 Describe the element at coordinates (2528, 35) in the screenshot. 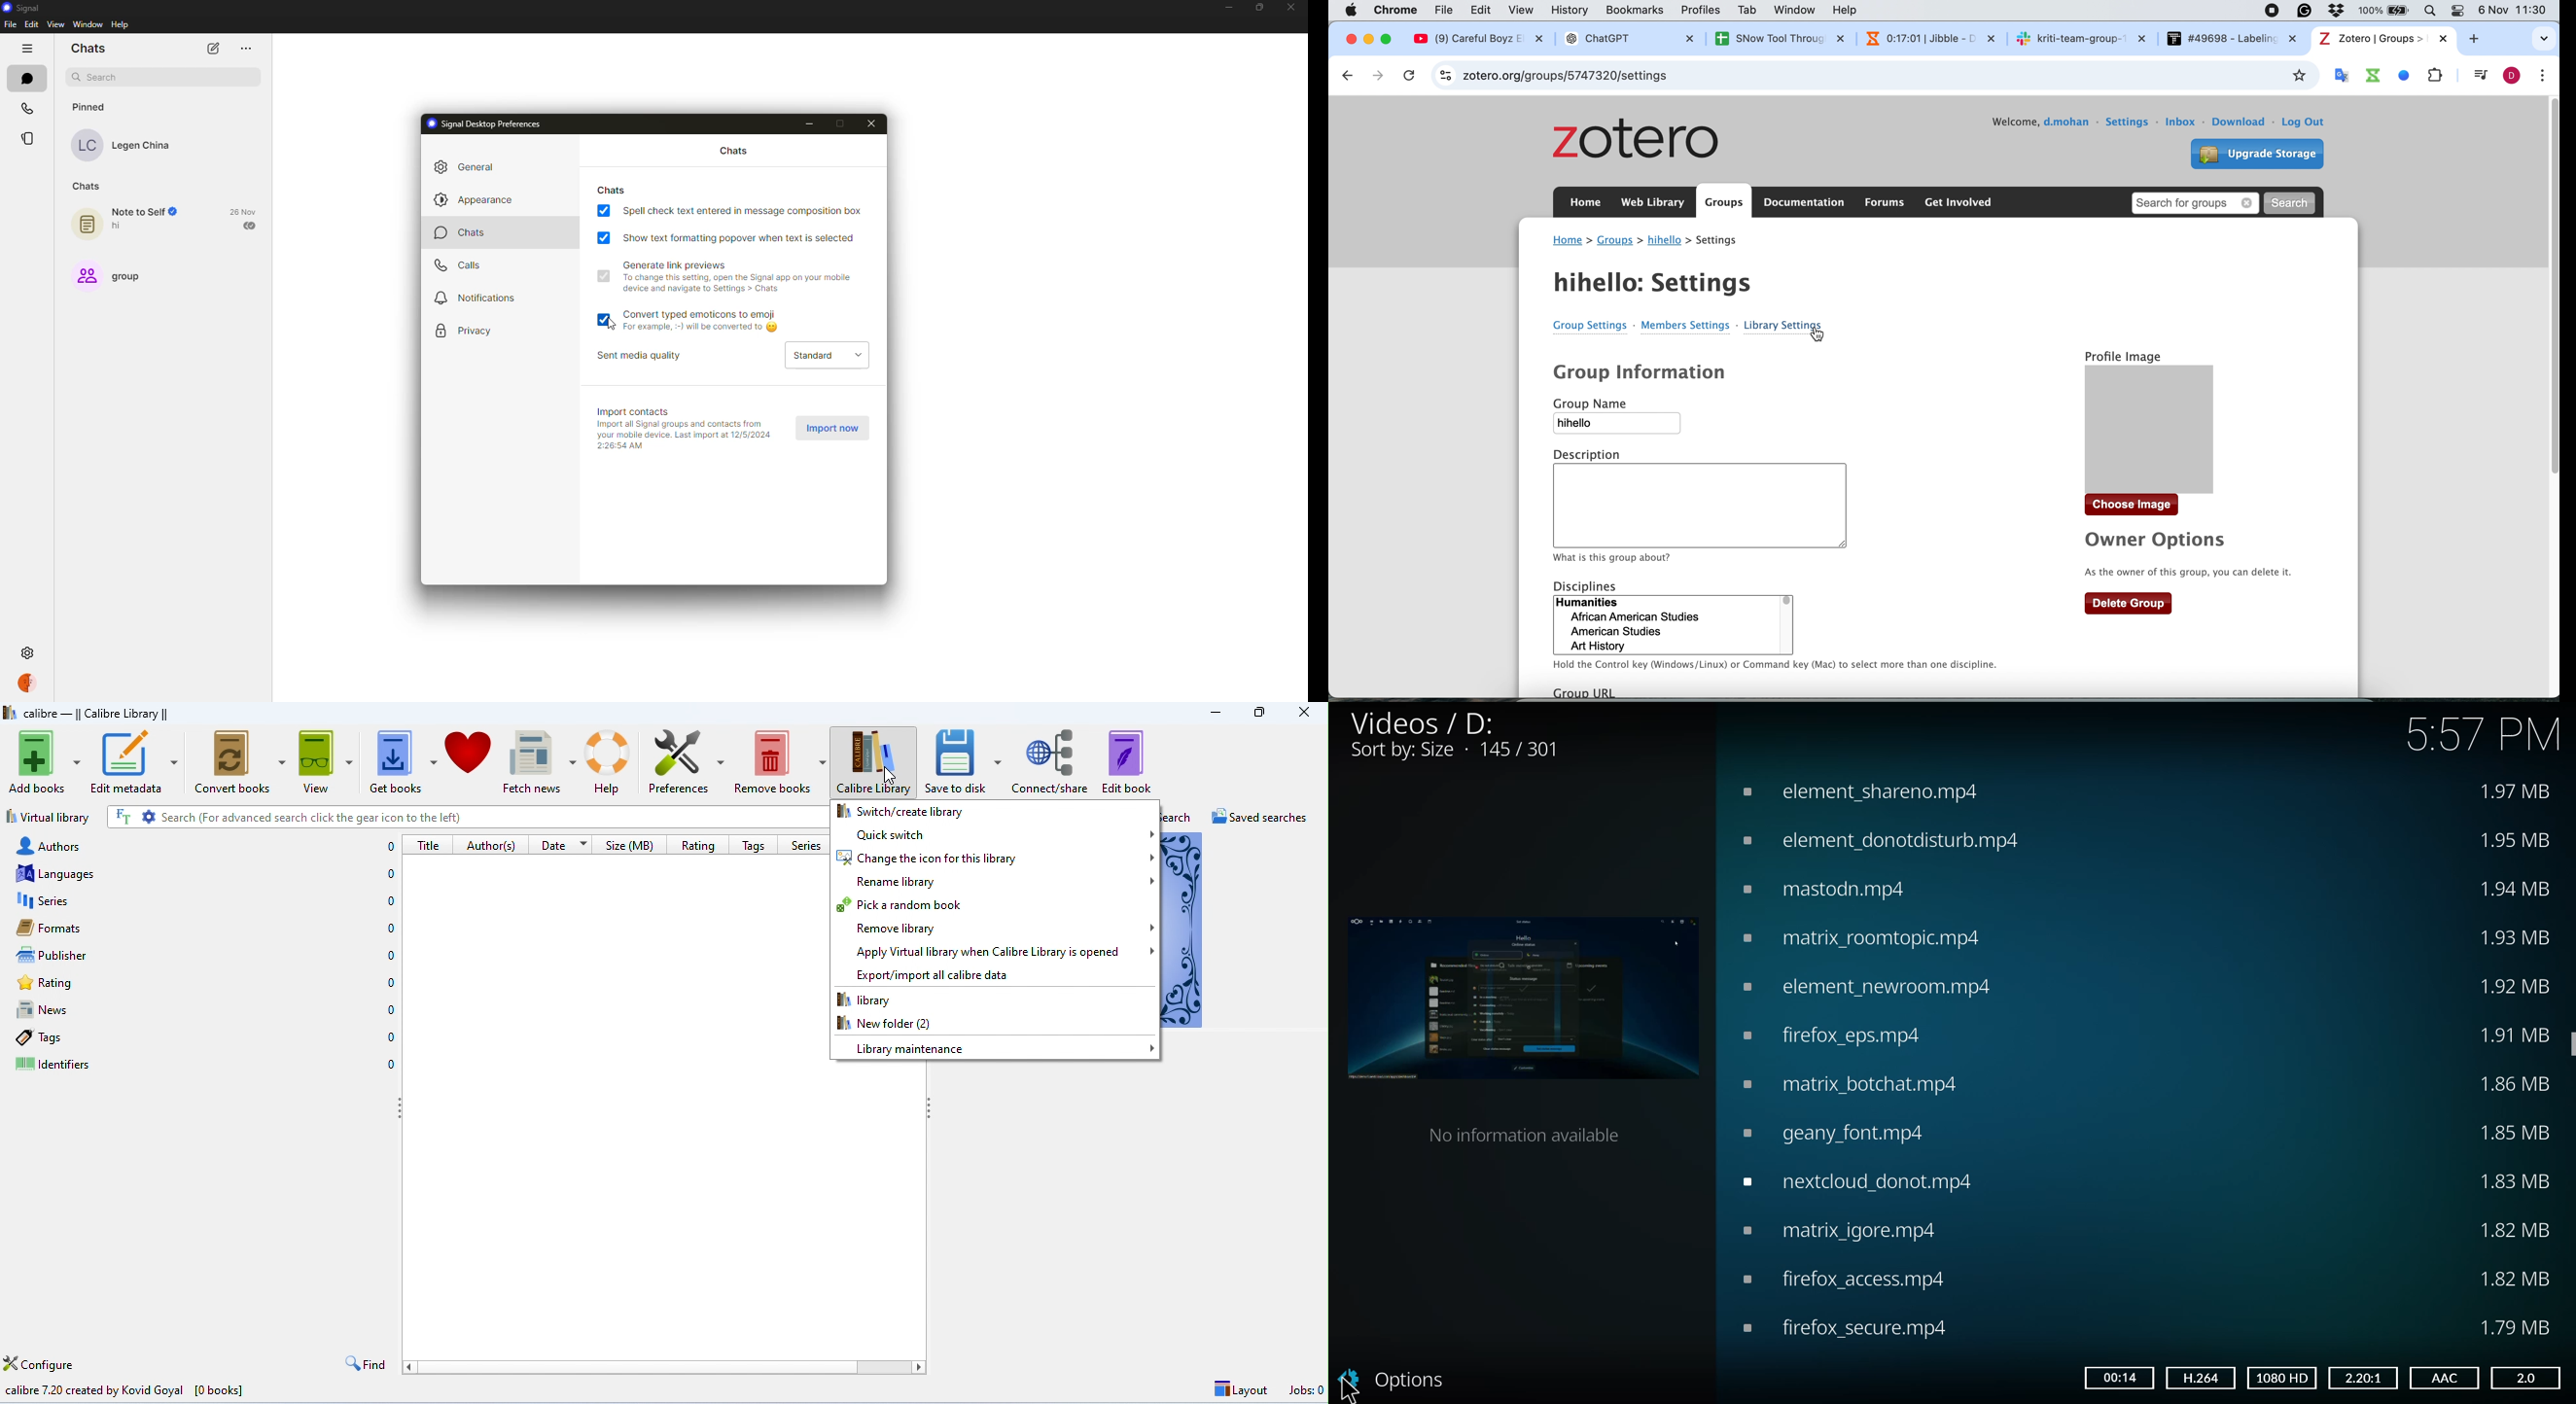

I see `search tabs` at that location.